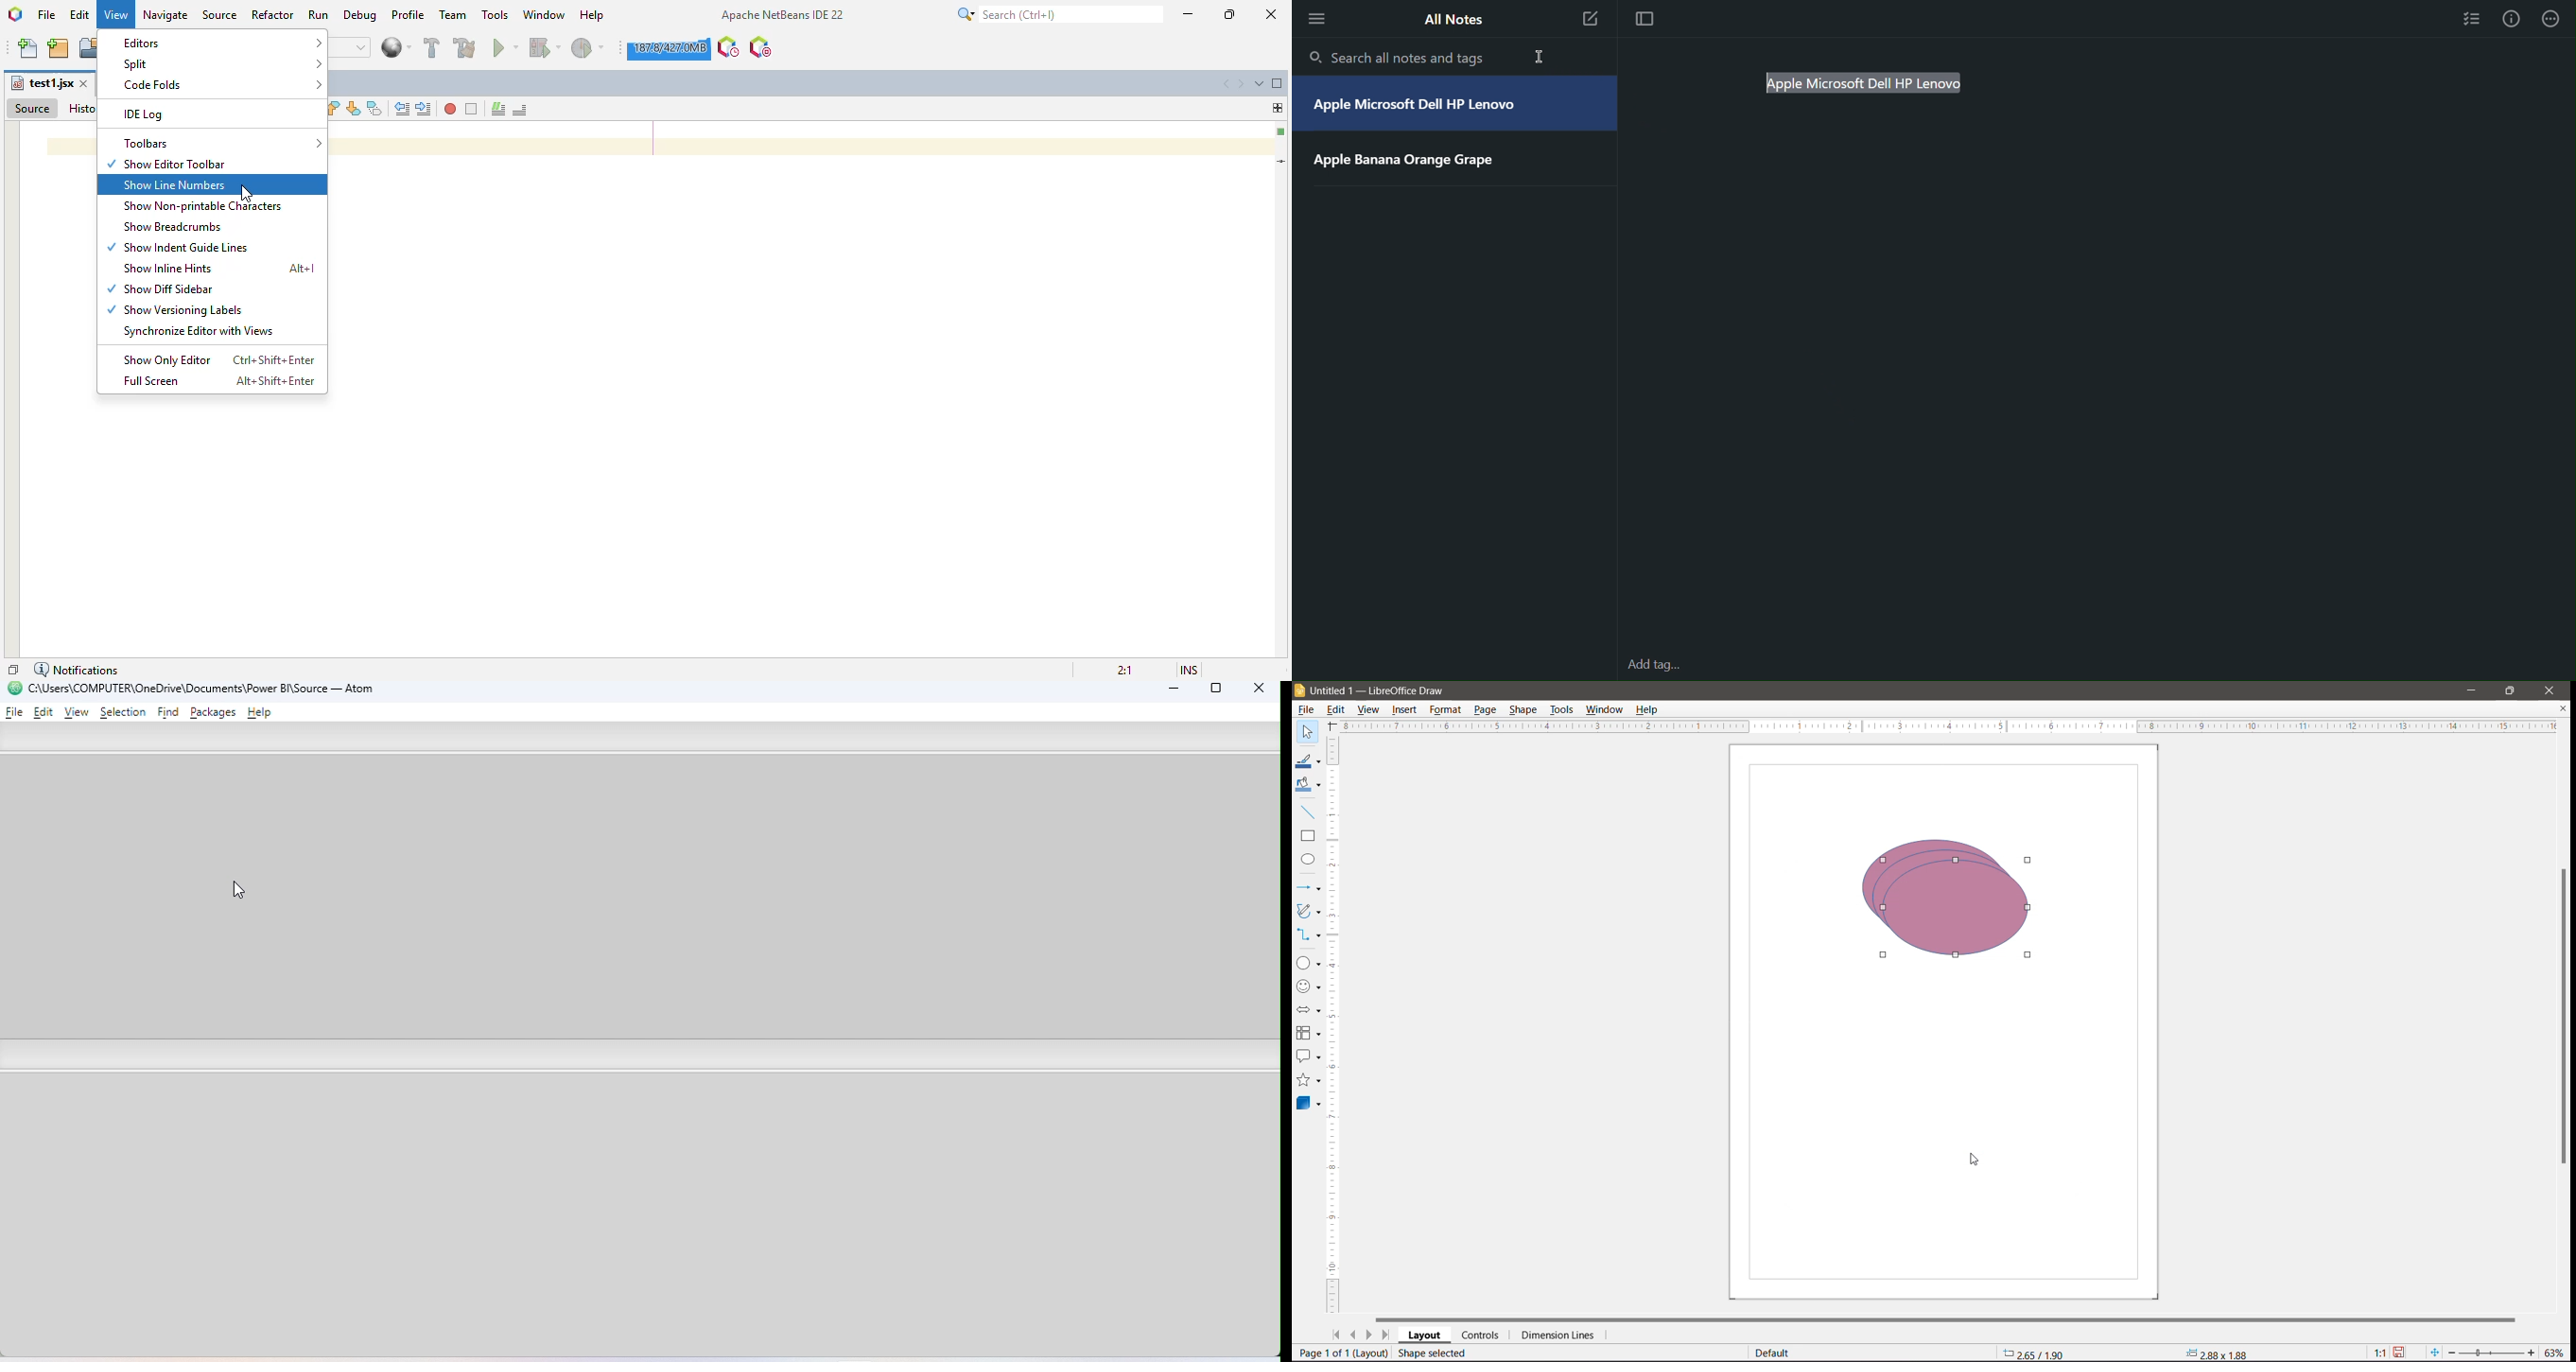 The height and width of the screenshot is (1372, 2576). What do you see at coordinates (1424, 1335) in the screenshot?
I see `Layout` at bounding box center [1424, 1335].